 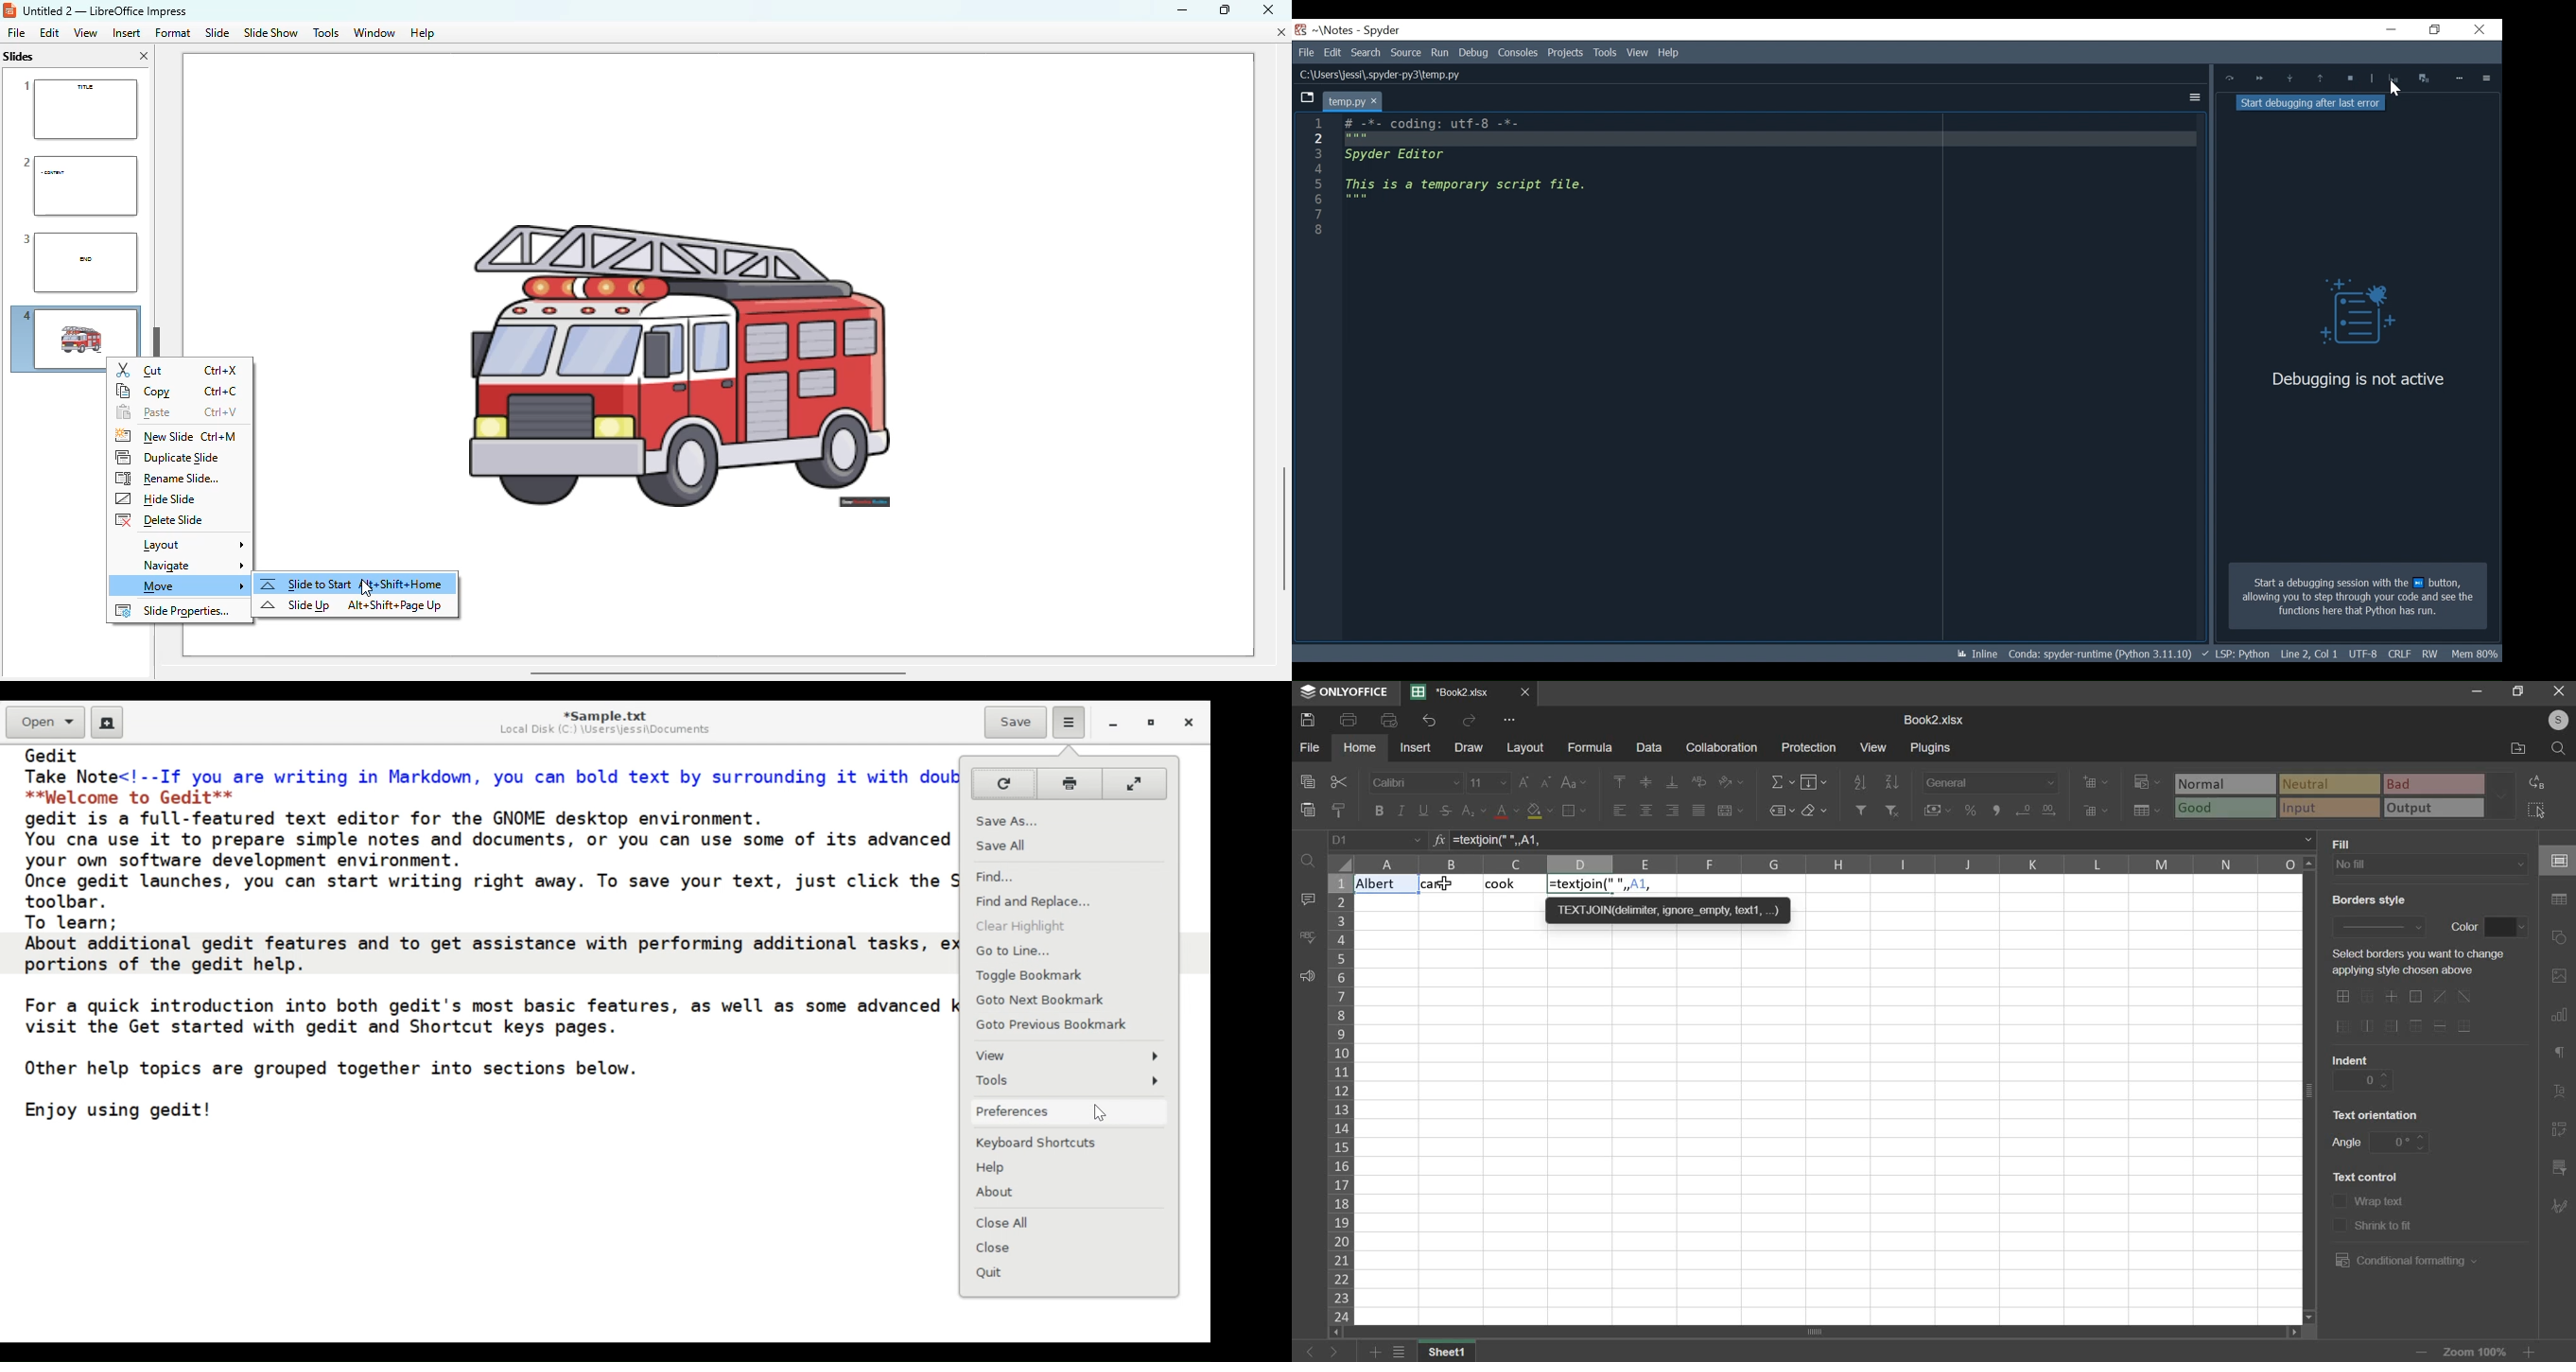 What do you see at coordinates (1938, 810) in the screenshot?
I see `accounting style` at bounding box center [1938, 810].